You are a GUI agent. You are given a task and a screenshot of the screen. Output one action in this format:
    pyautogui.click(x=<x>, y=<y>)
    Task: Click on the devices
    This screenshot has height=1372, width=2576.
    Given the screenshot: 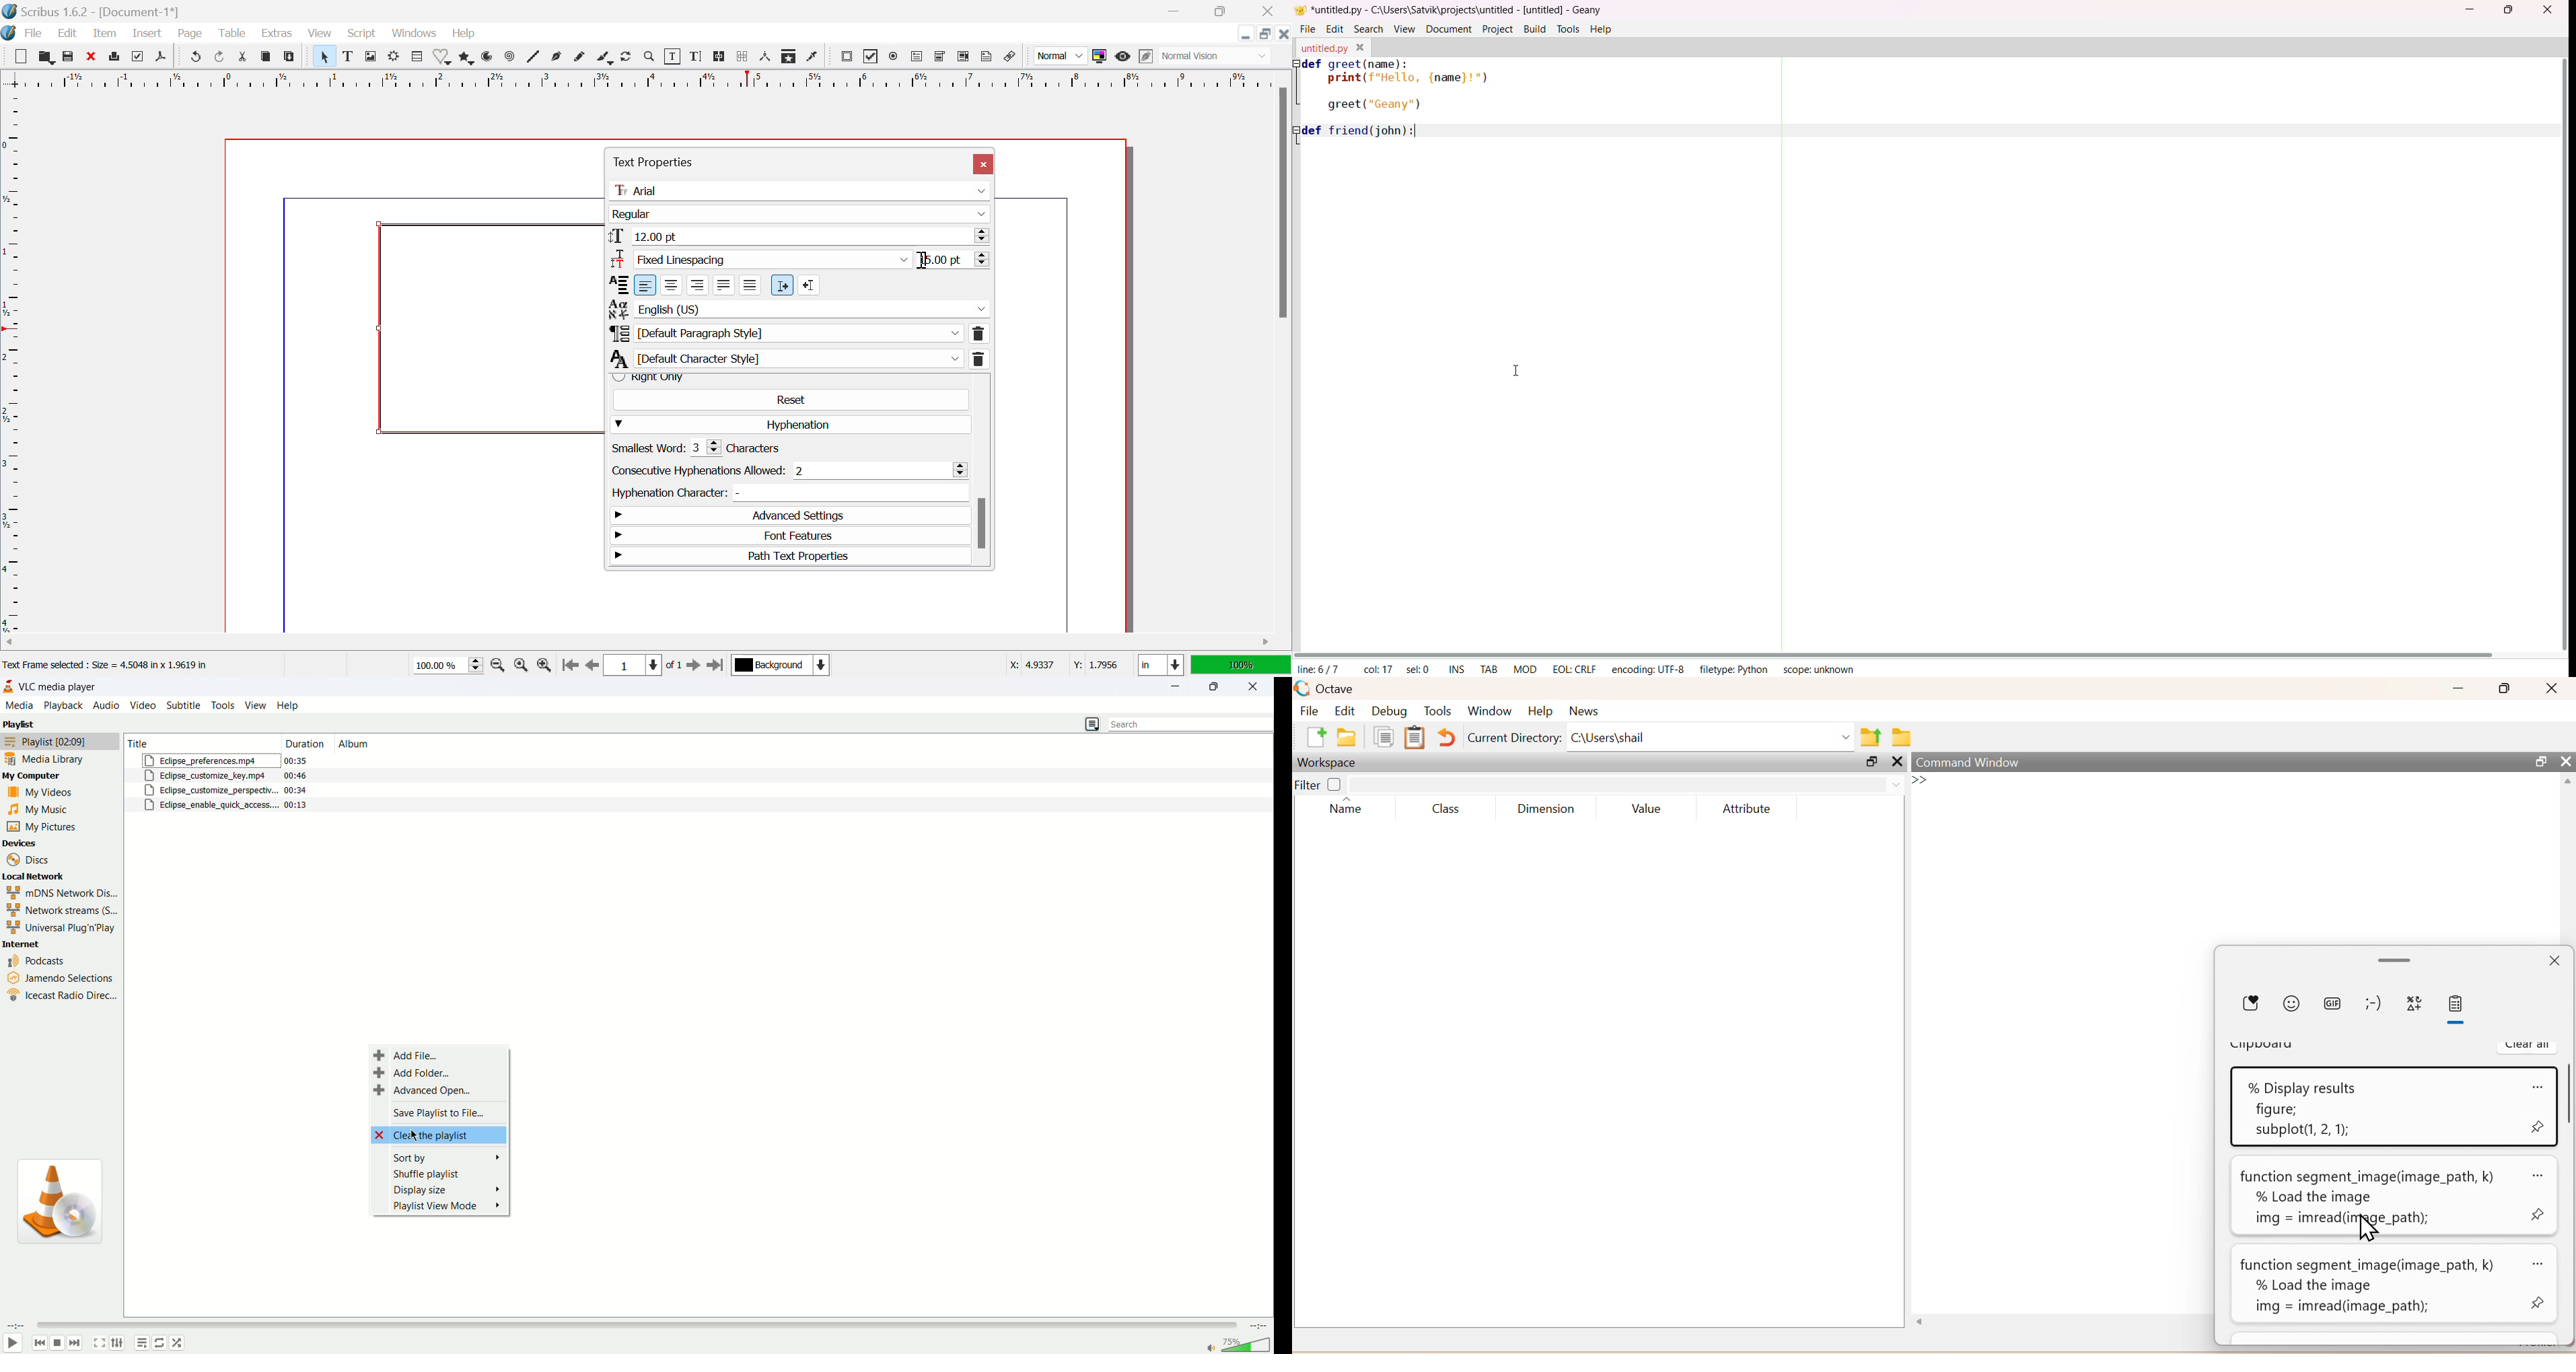 What is the action you would take?
    pyautogui.click(x=31, y=843)
    